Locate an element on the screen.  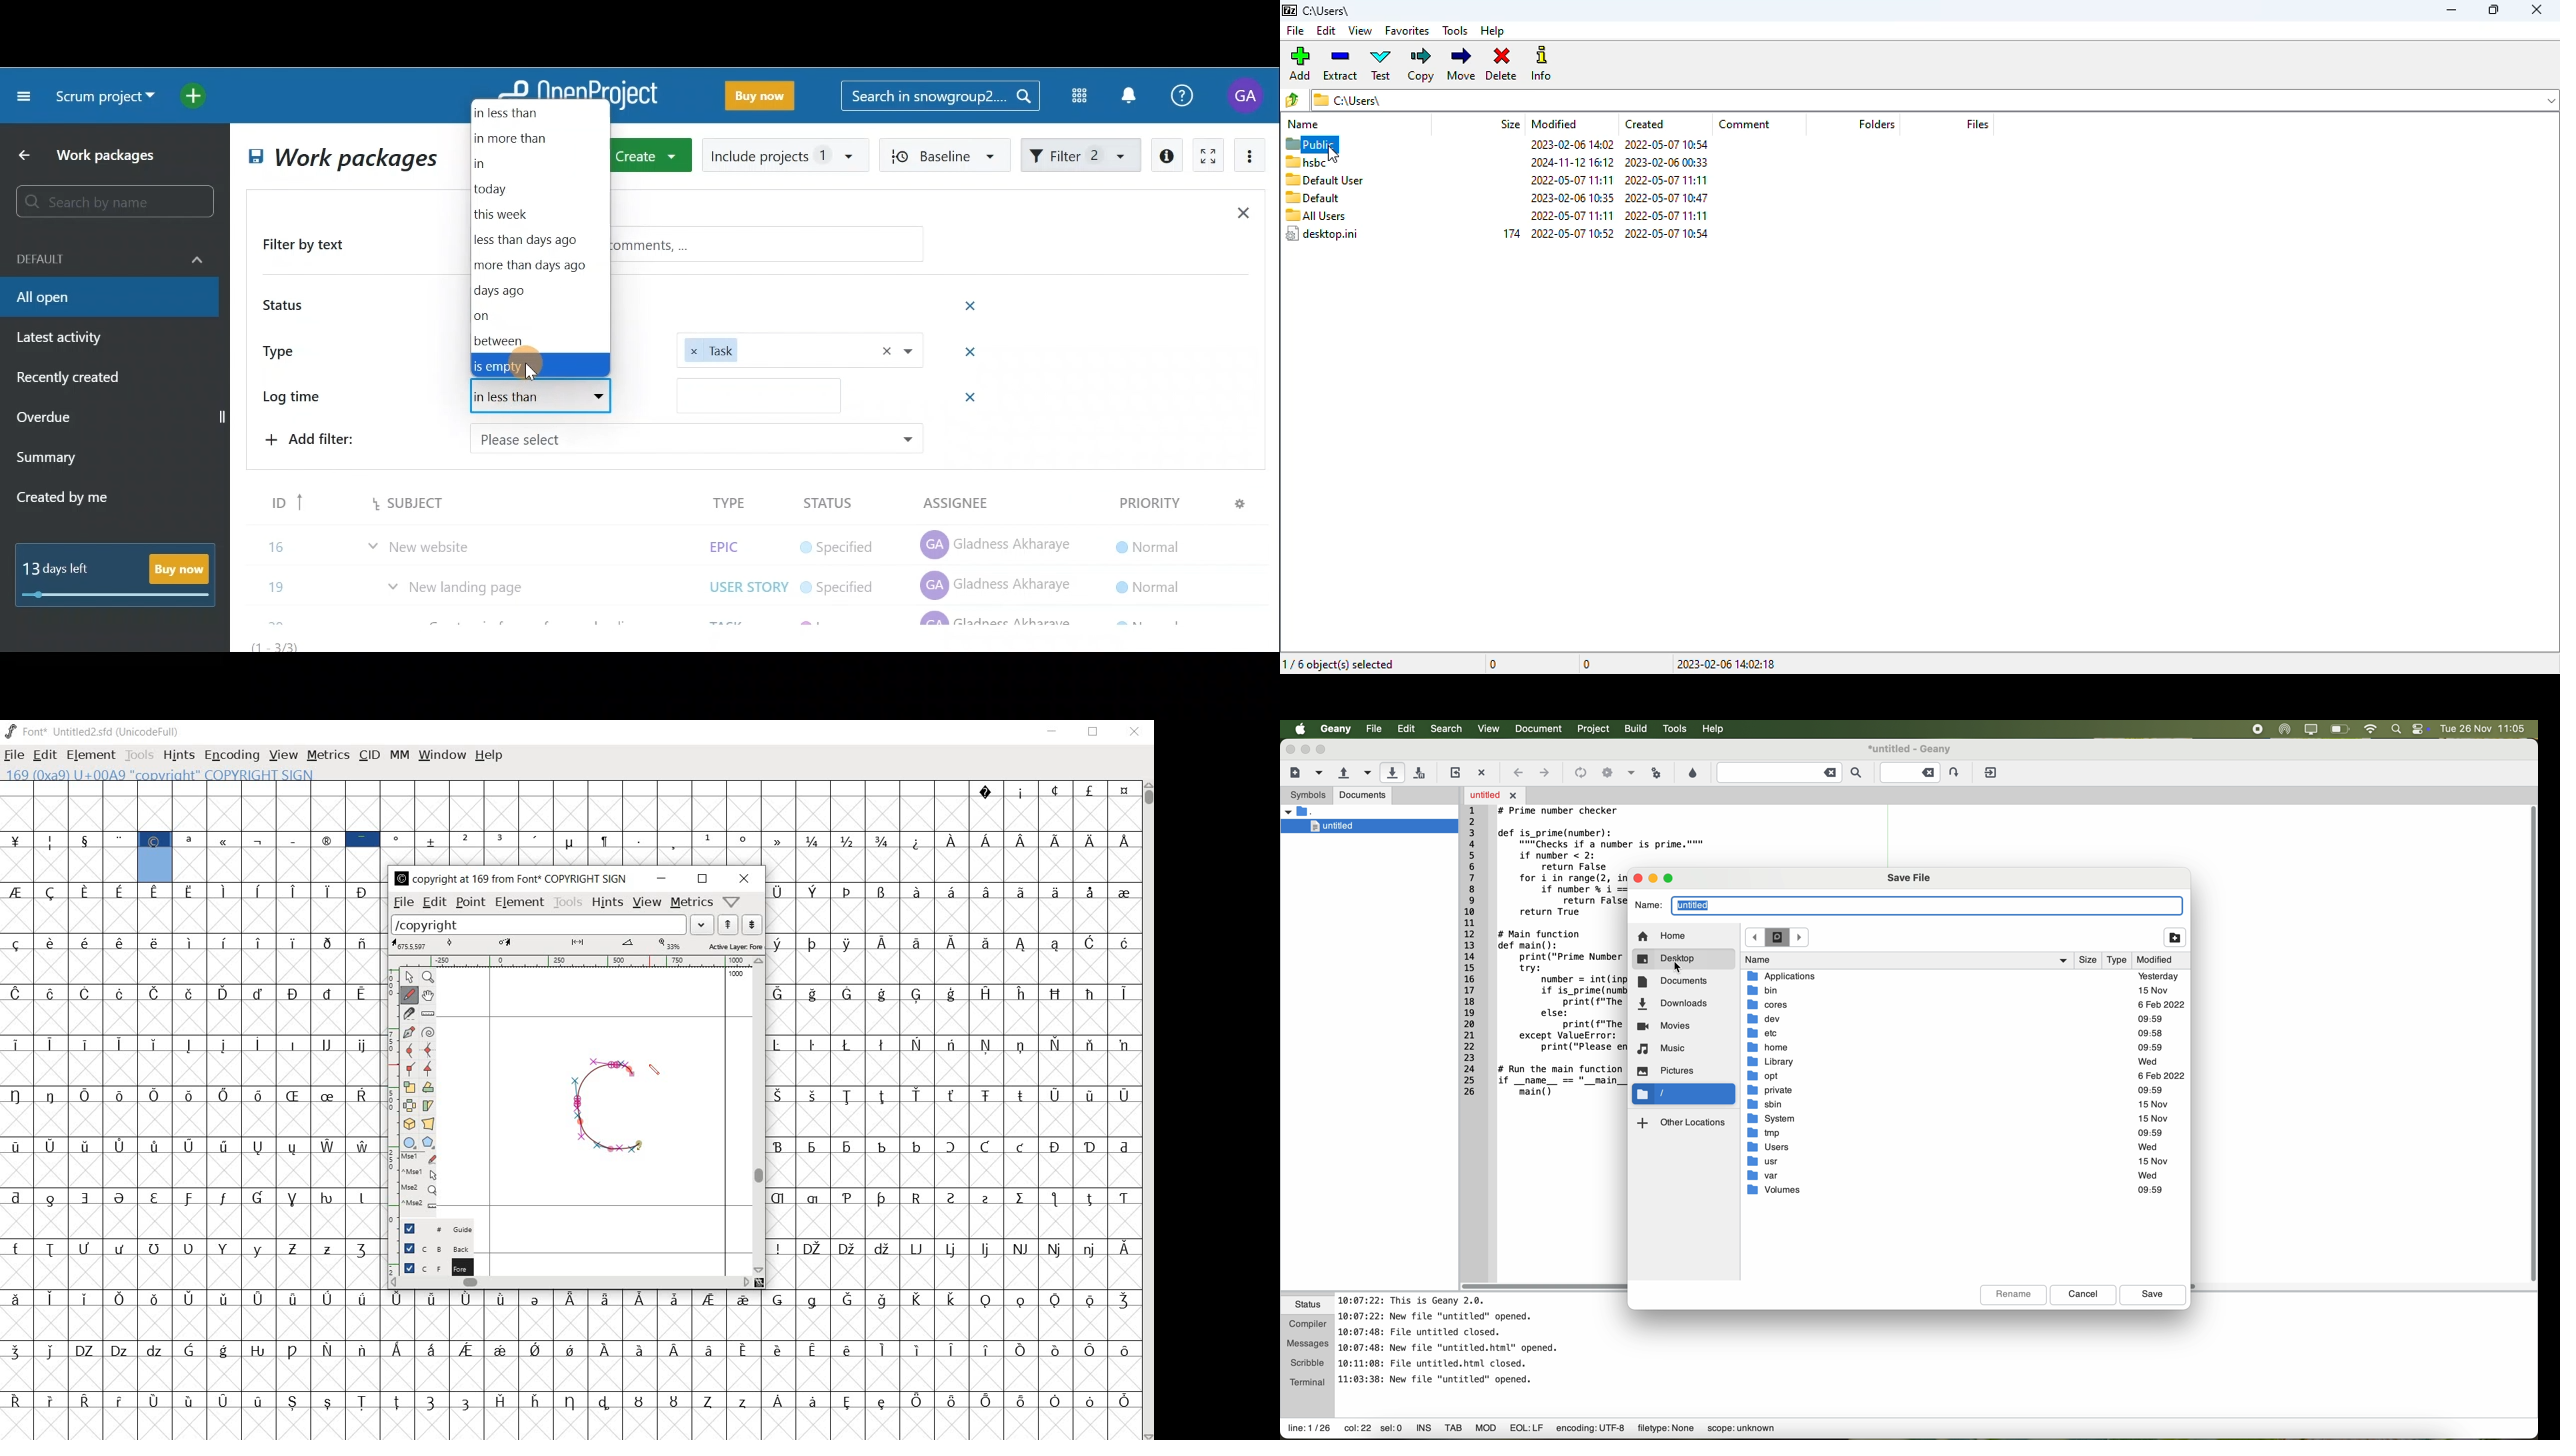
2022-05-07 11:11 is located at coordinates (1666, 180).